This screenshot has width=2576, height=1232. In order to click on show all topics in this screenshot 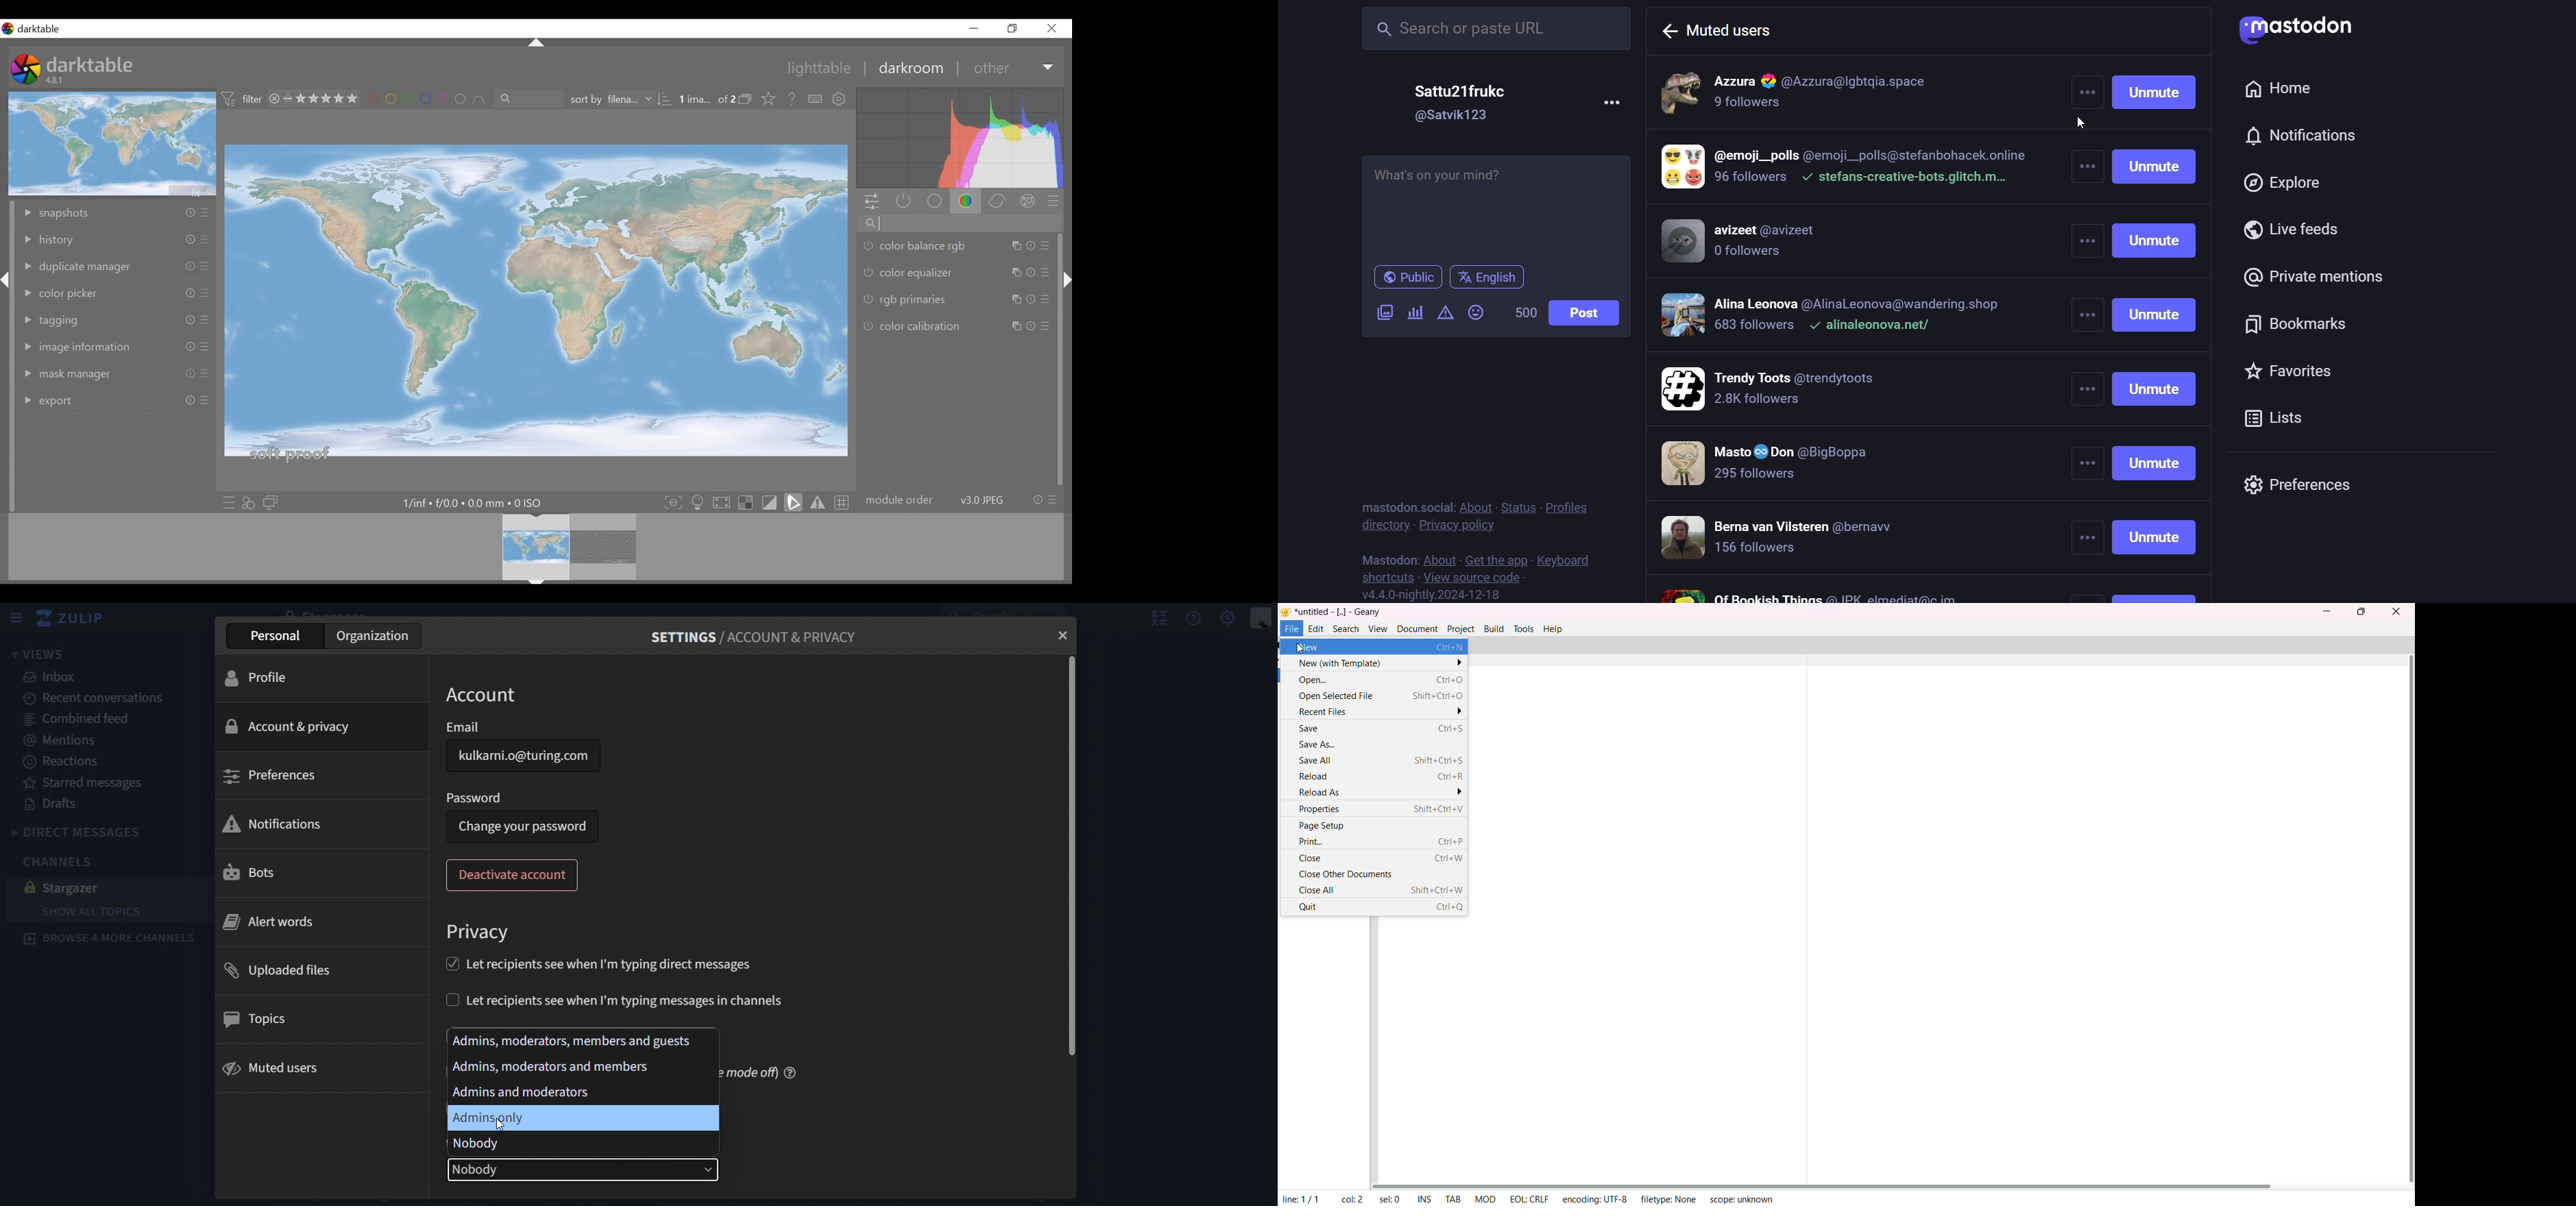, I will do `click(92, 911)`.